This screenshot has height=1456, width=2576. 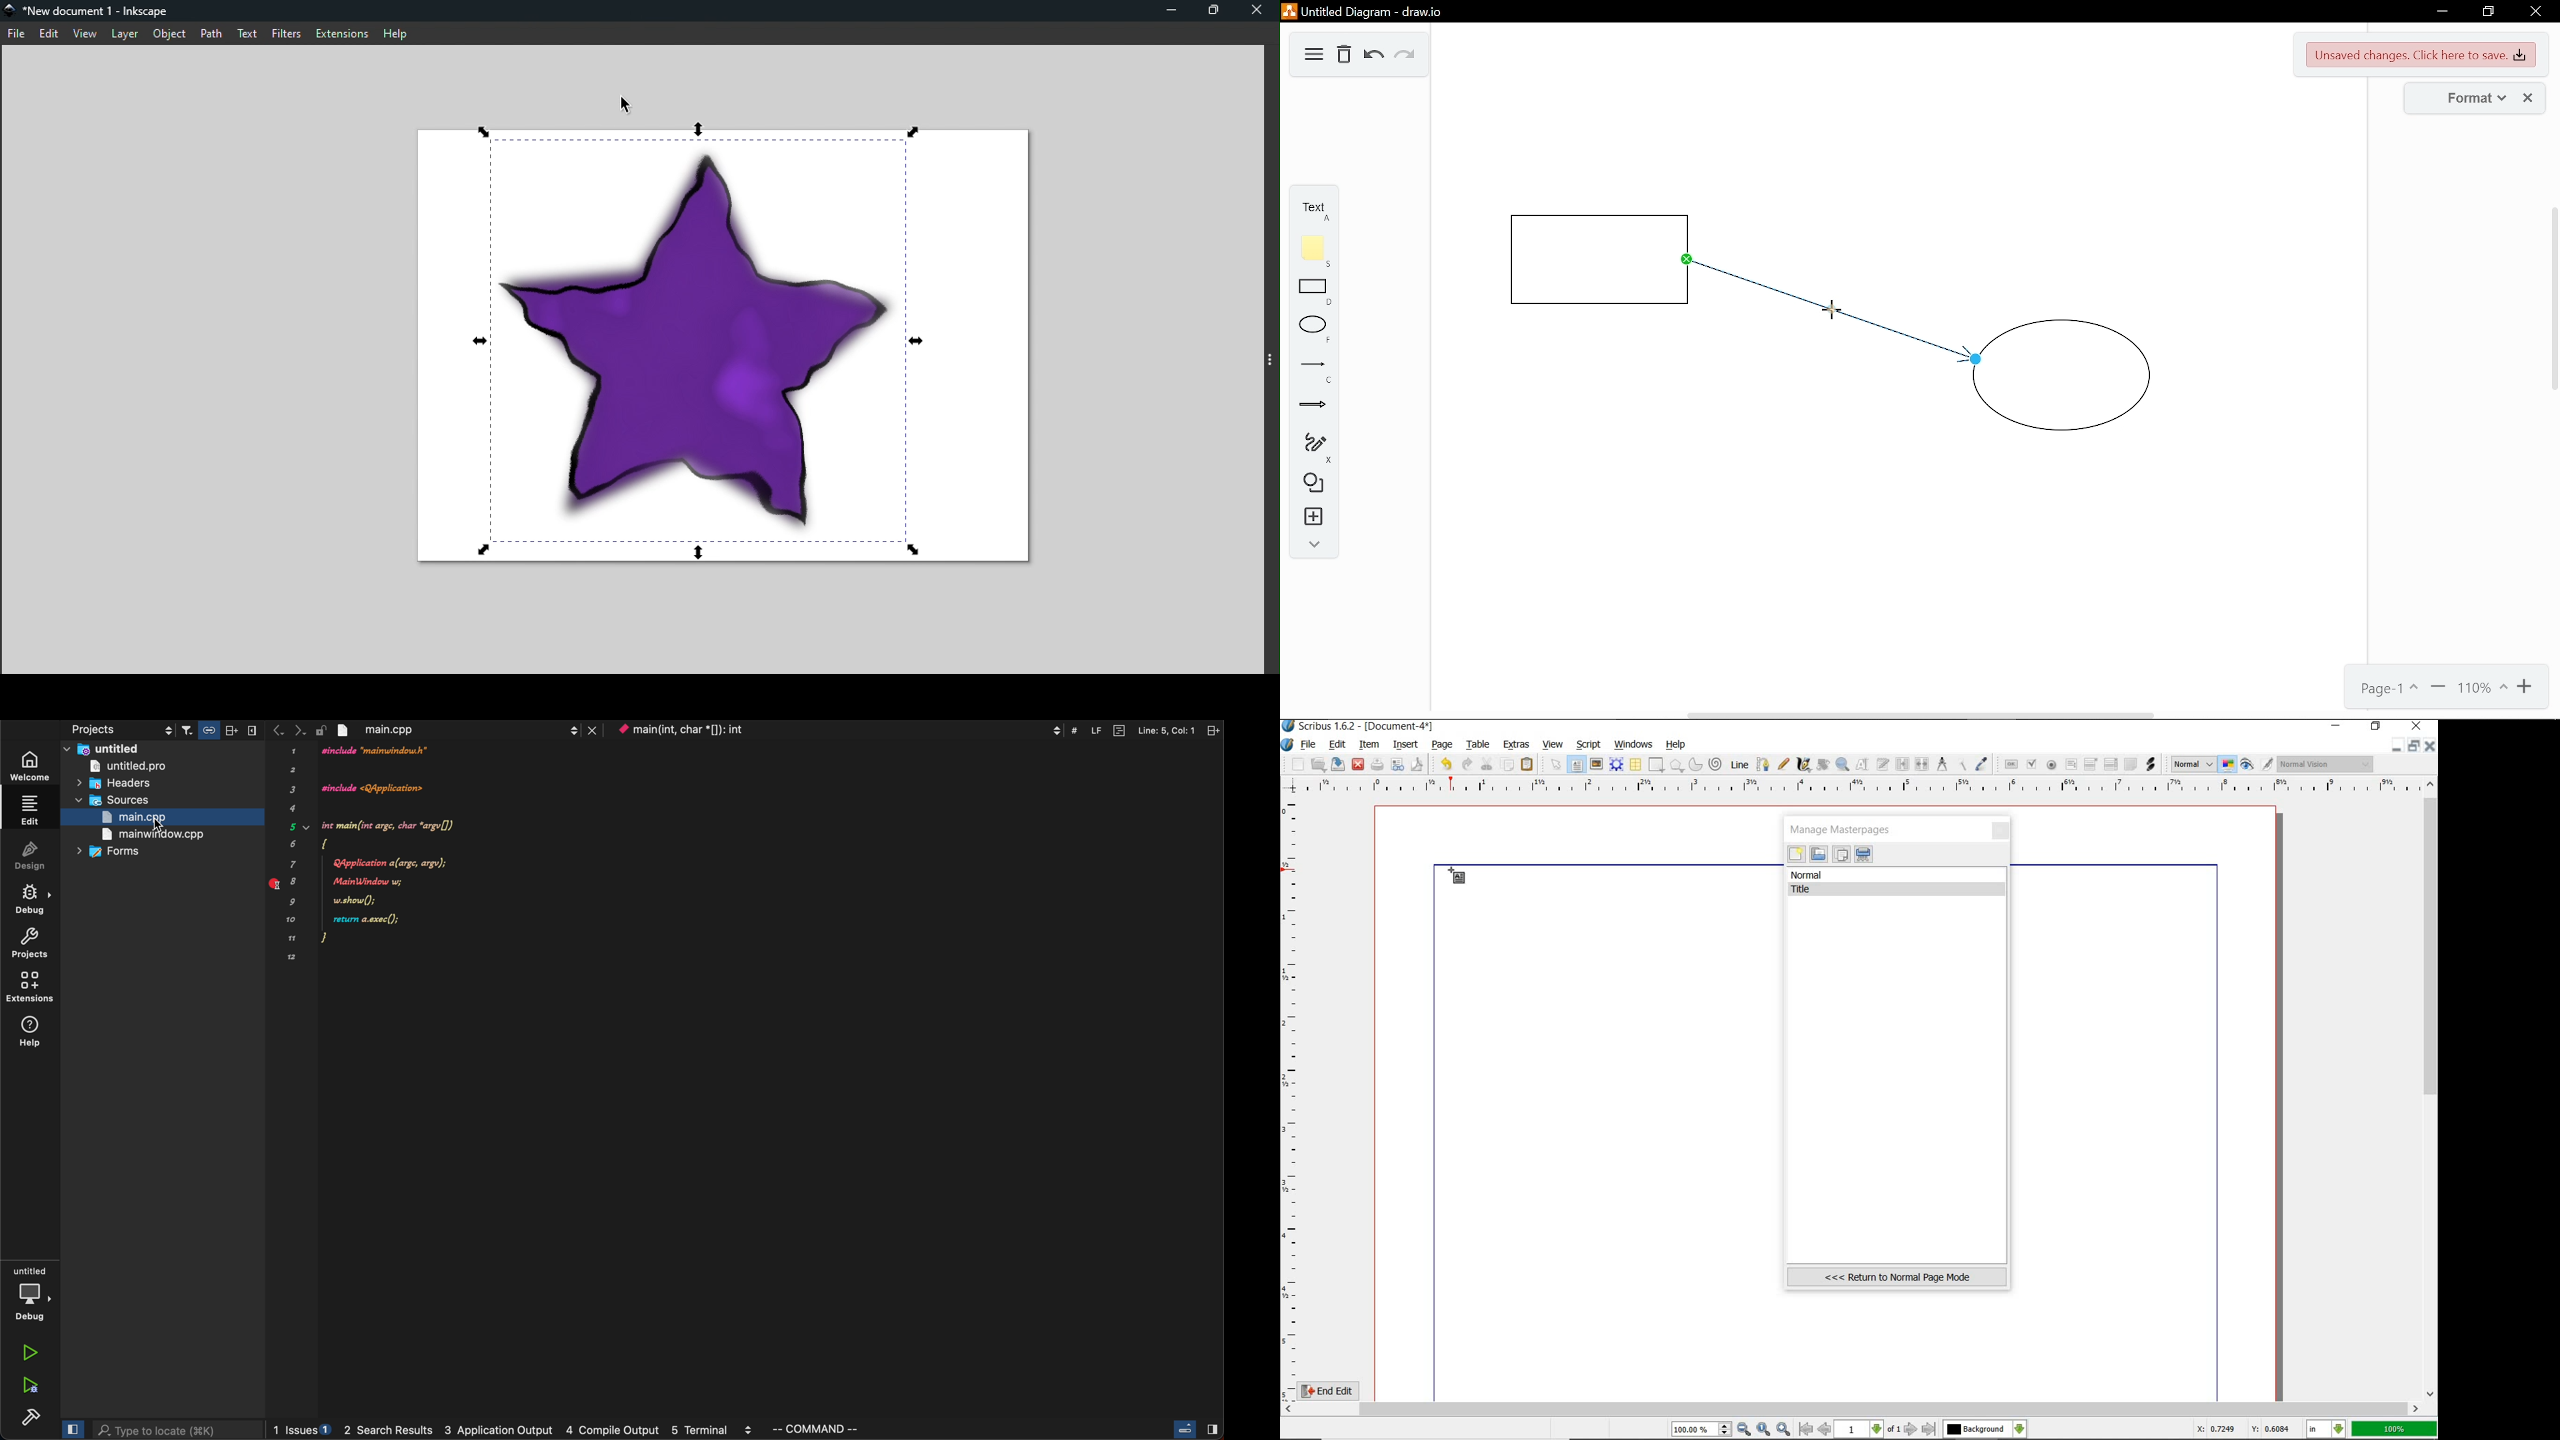 I want to click on go to previous page, so click(x=1826, y=1430).